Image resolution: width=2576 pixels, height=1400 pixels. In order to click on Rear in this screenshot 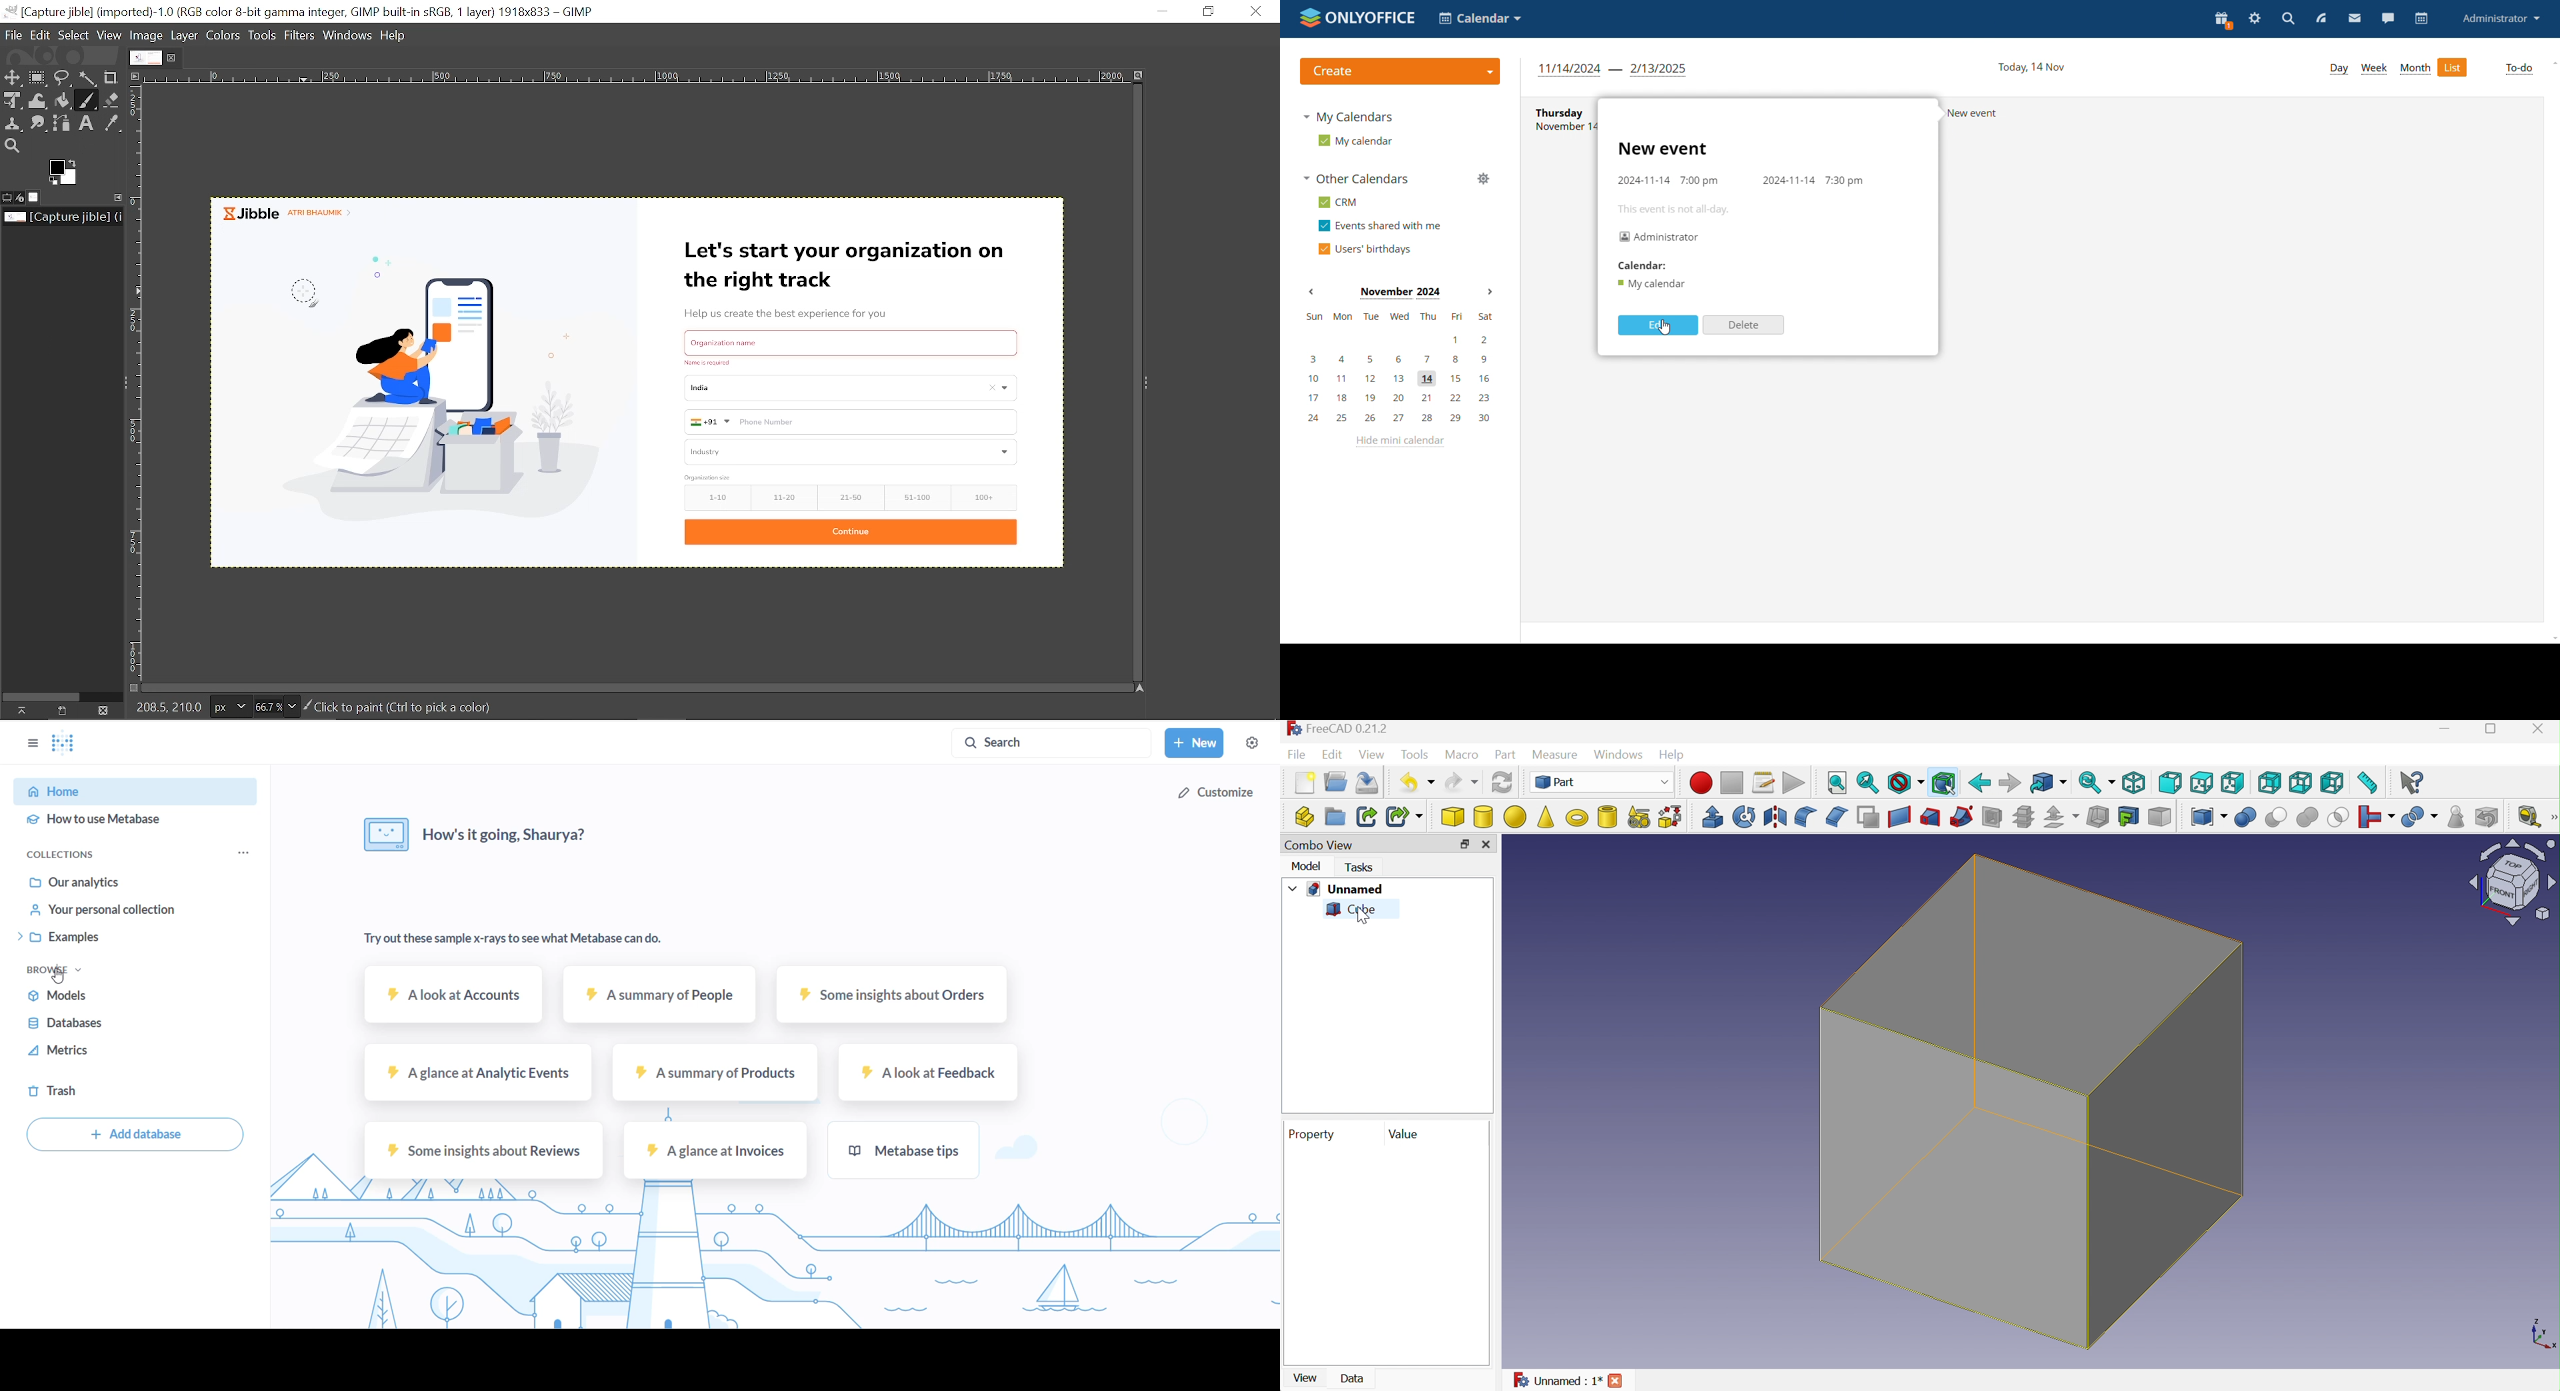, I will do `click(2270, 783)`.